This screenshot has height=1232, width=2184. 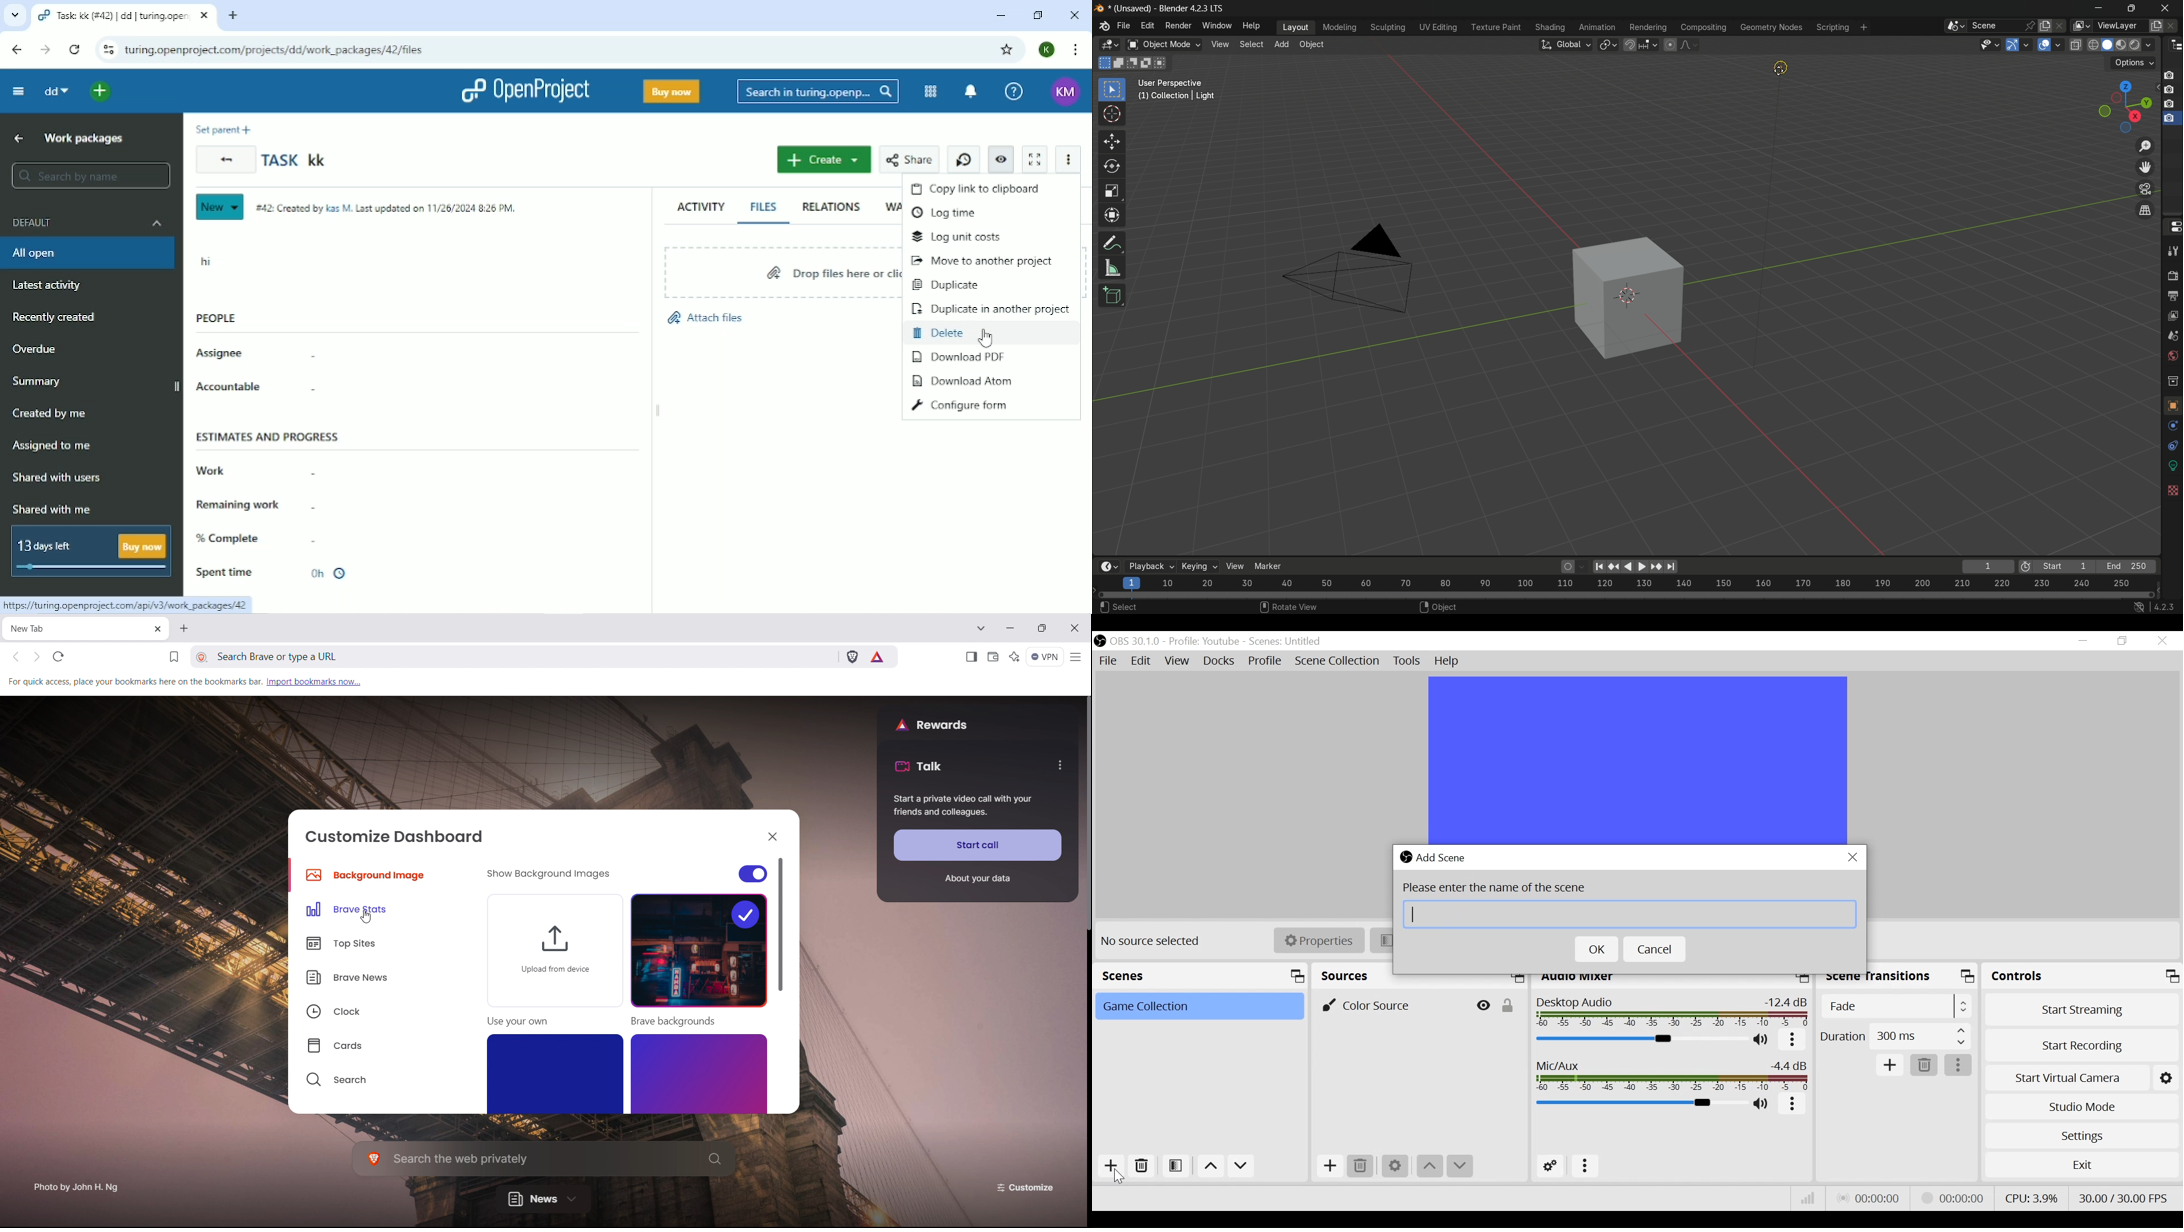 What do you see at coordinates (1407, 661) in the screenshot?
I see `Tools` at bounding box center [1407, 661].